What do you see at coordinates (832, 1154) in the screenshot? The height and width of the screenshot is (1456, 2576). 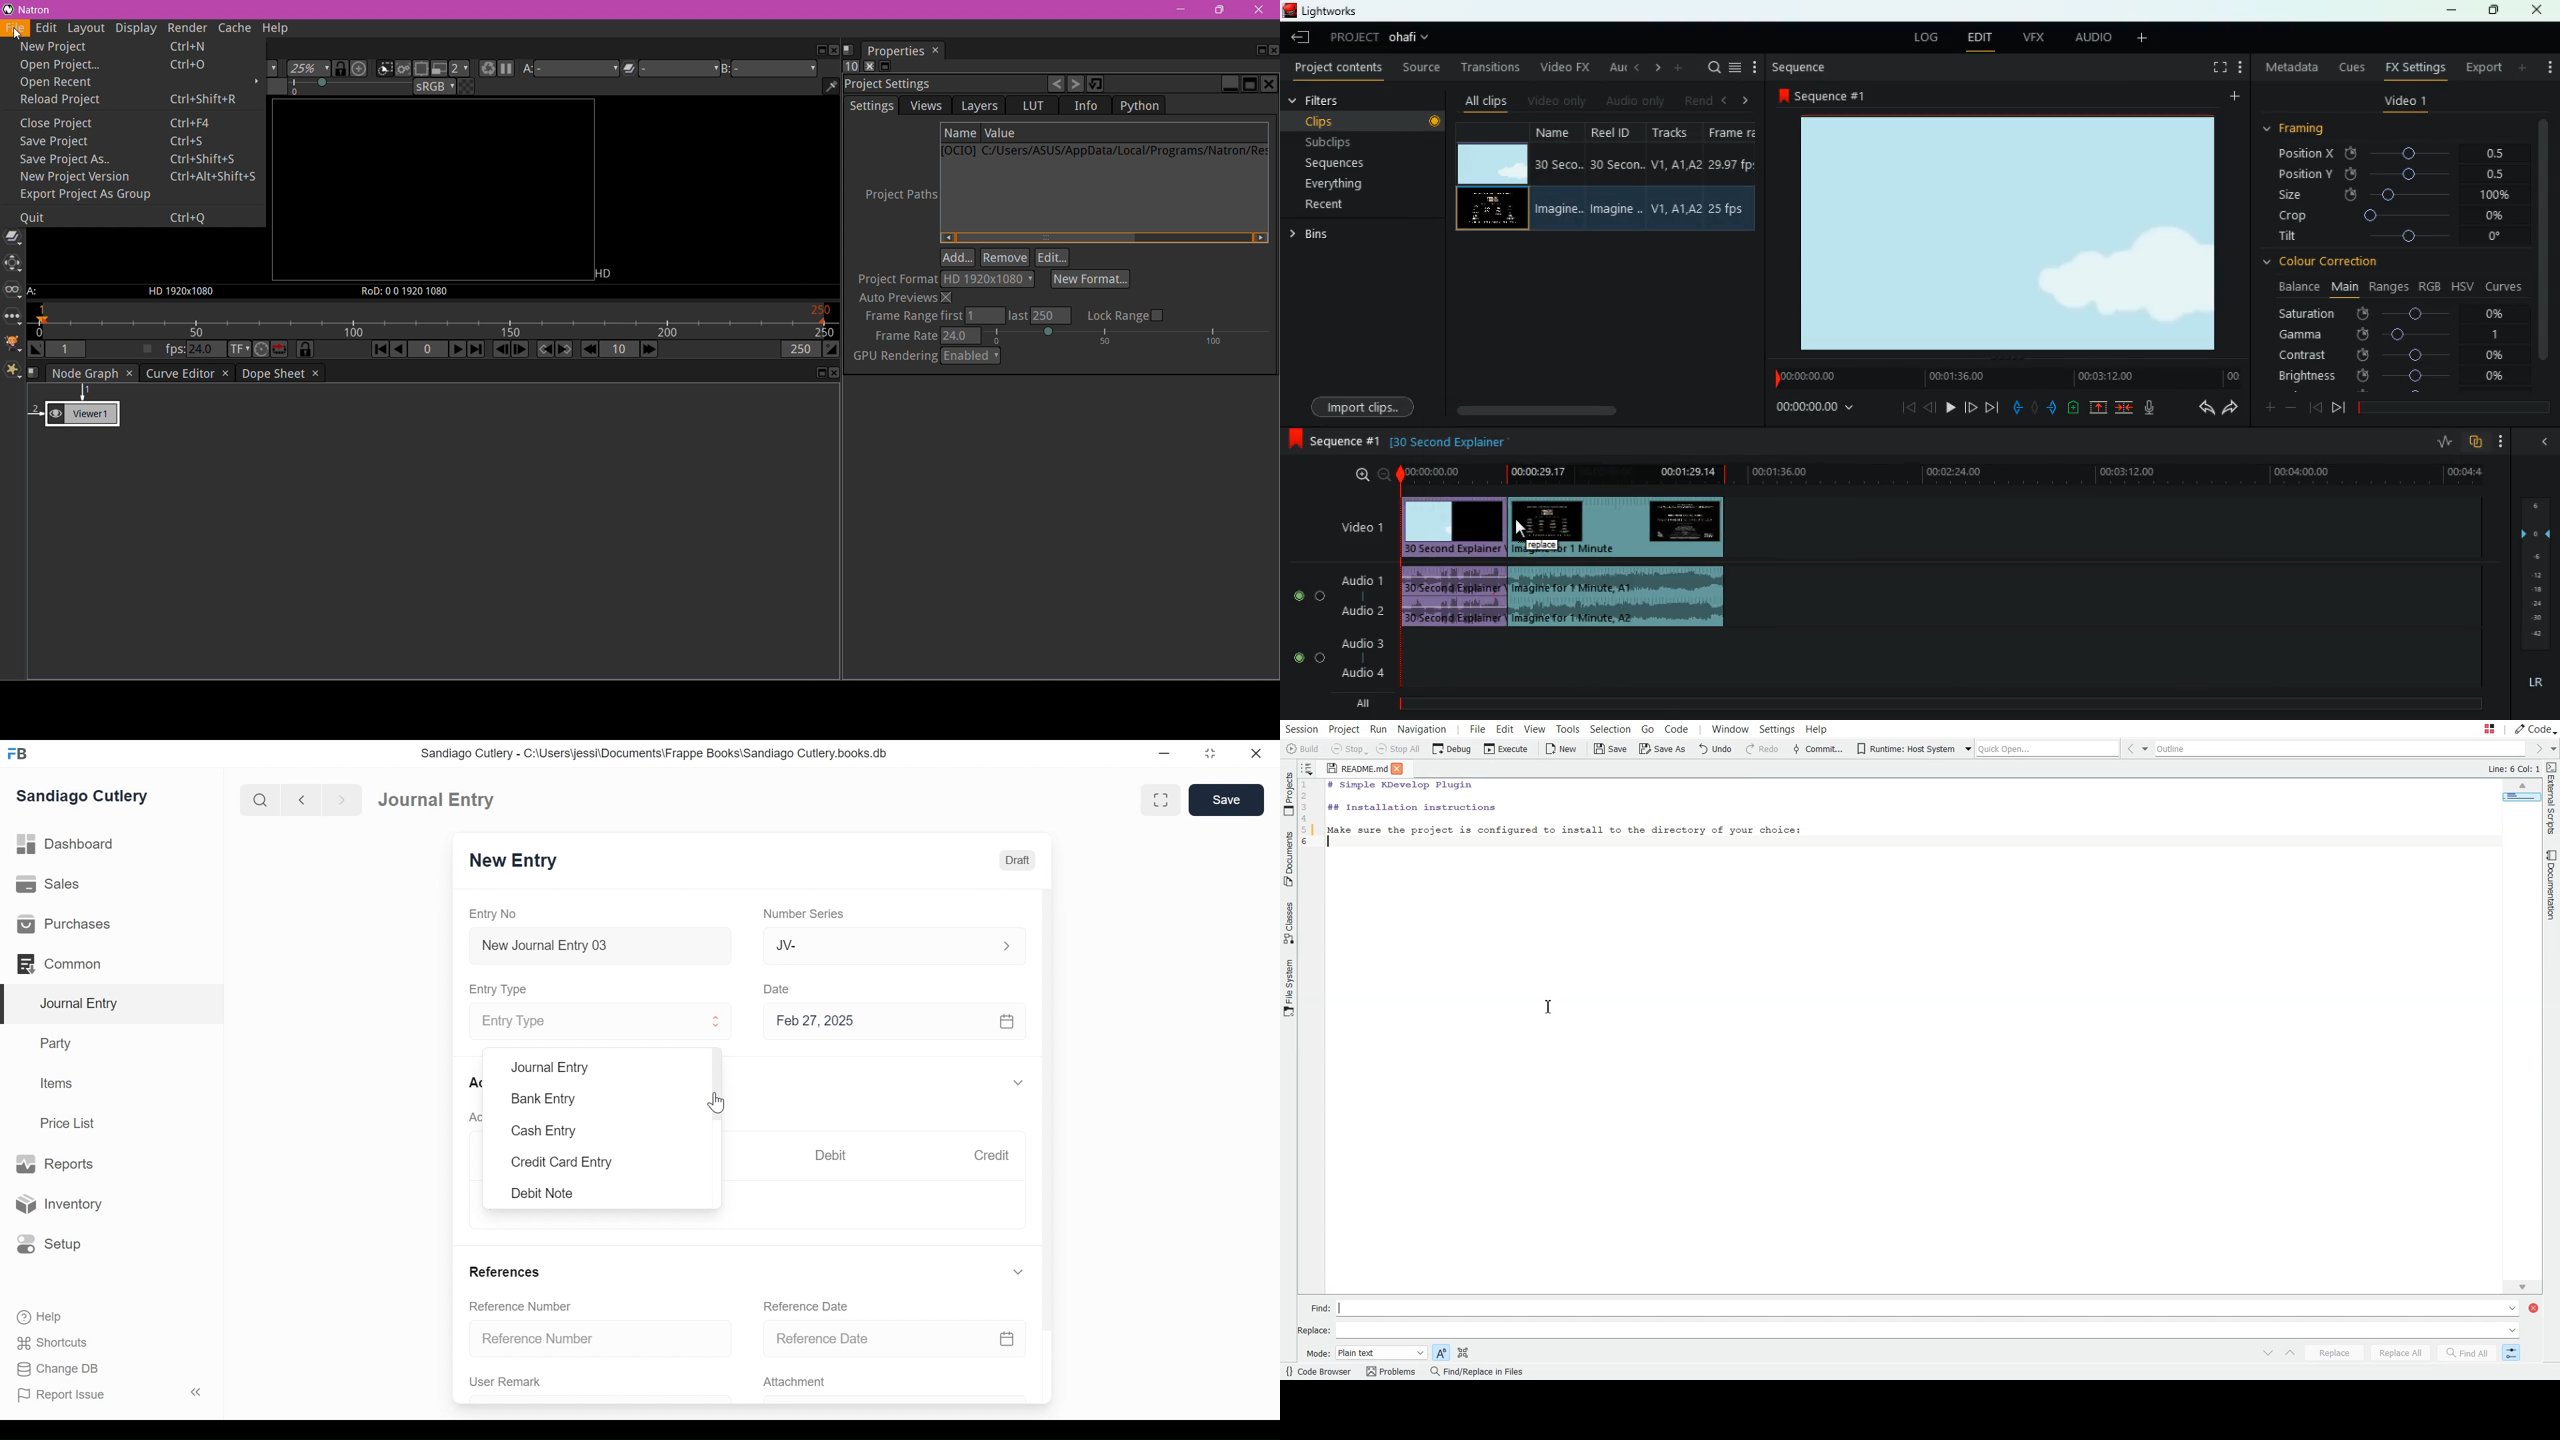 I see `Debit` at bounding box center [832, 1154].